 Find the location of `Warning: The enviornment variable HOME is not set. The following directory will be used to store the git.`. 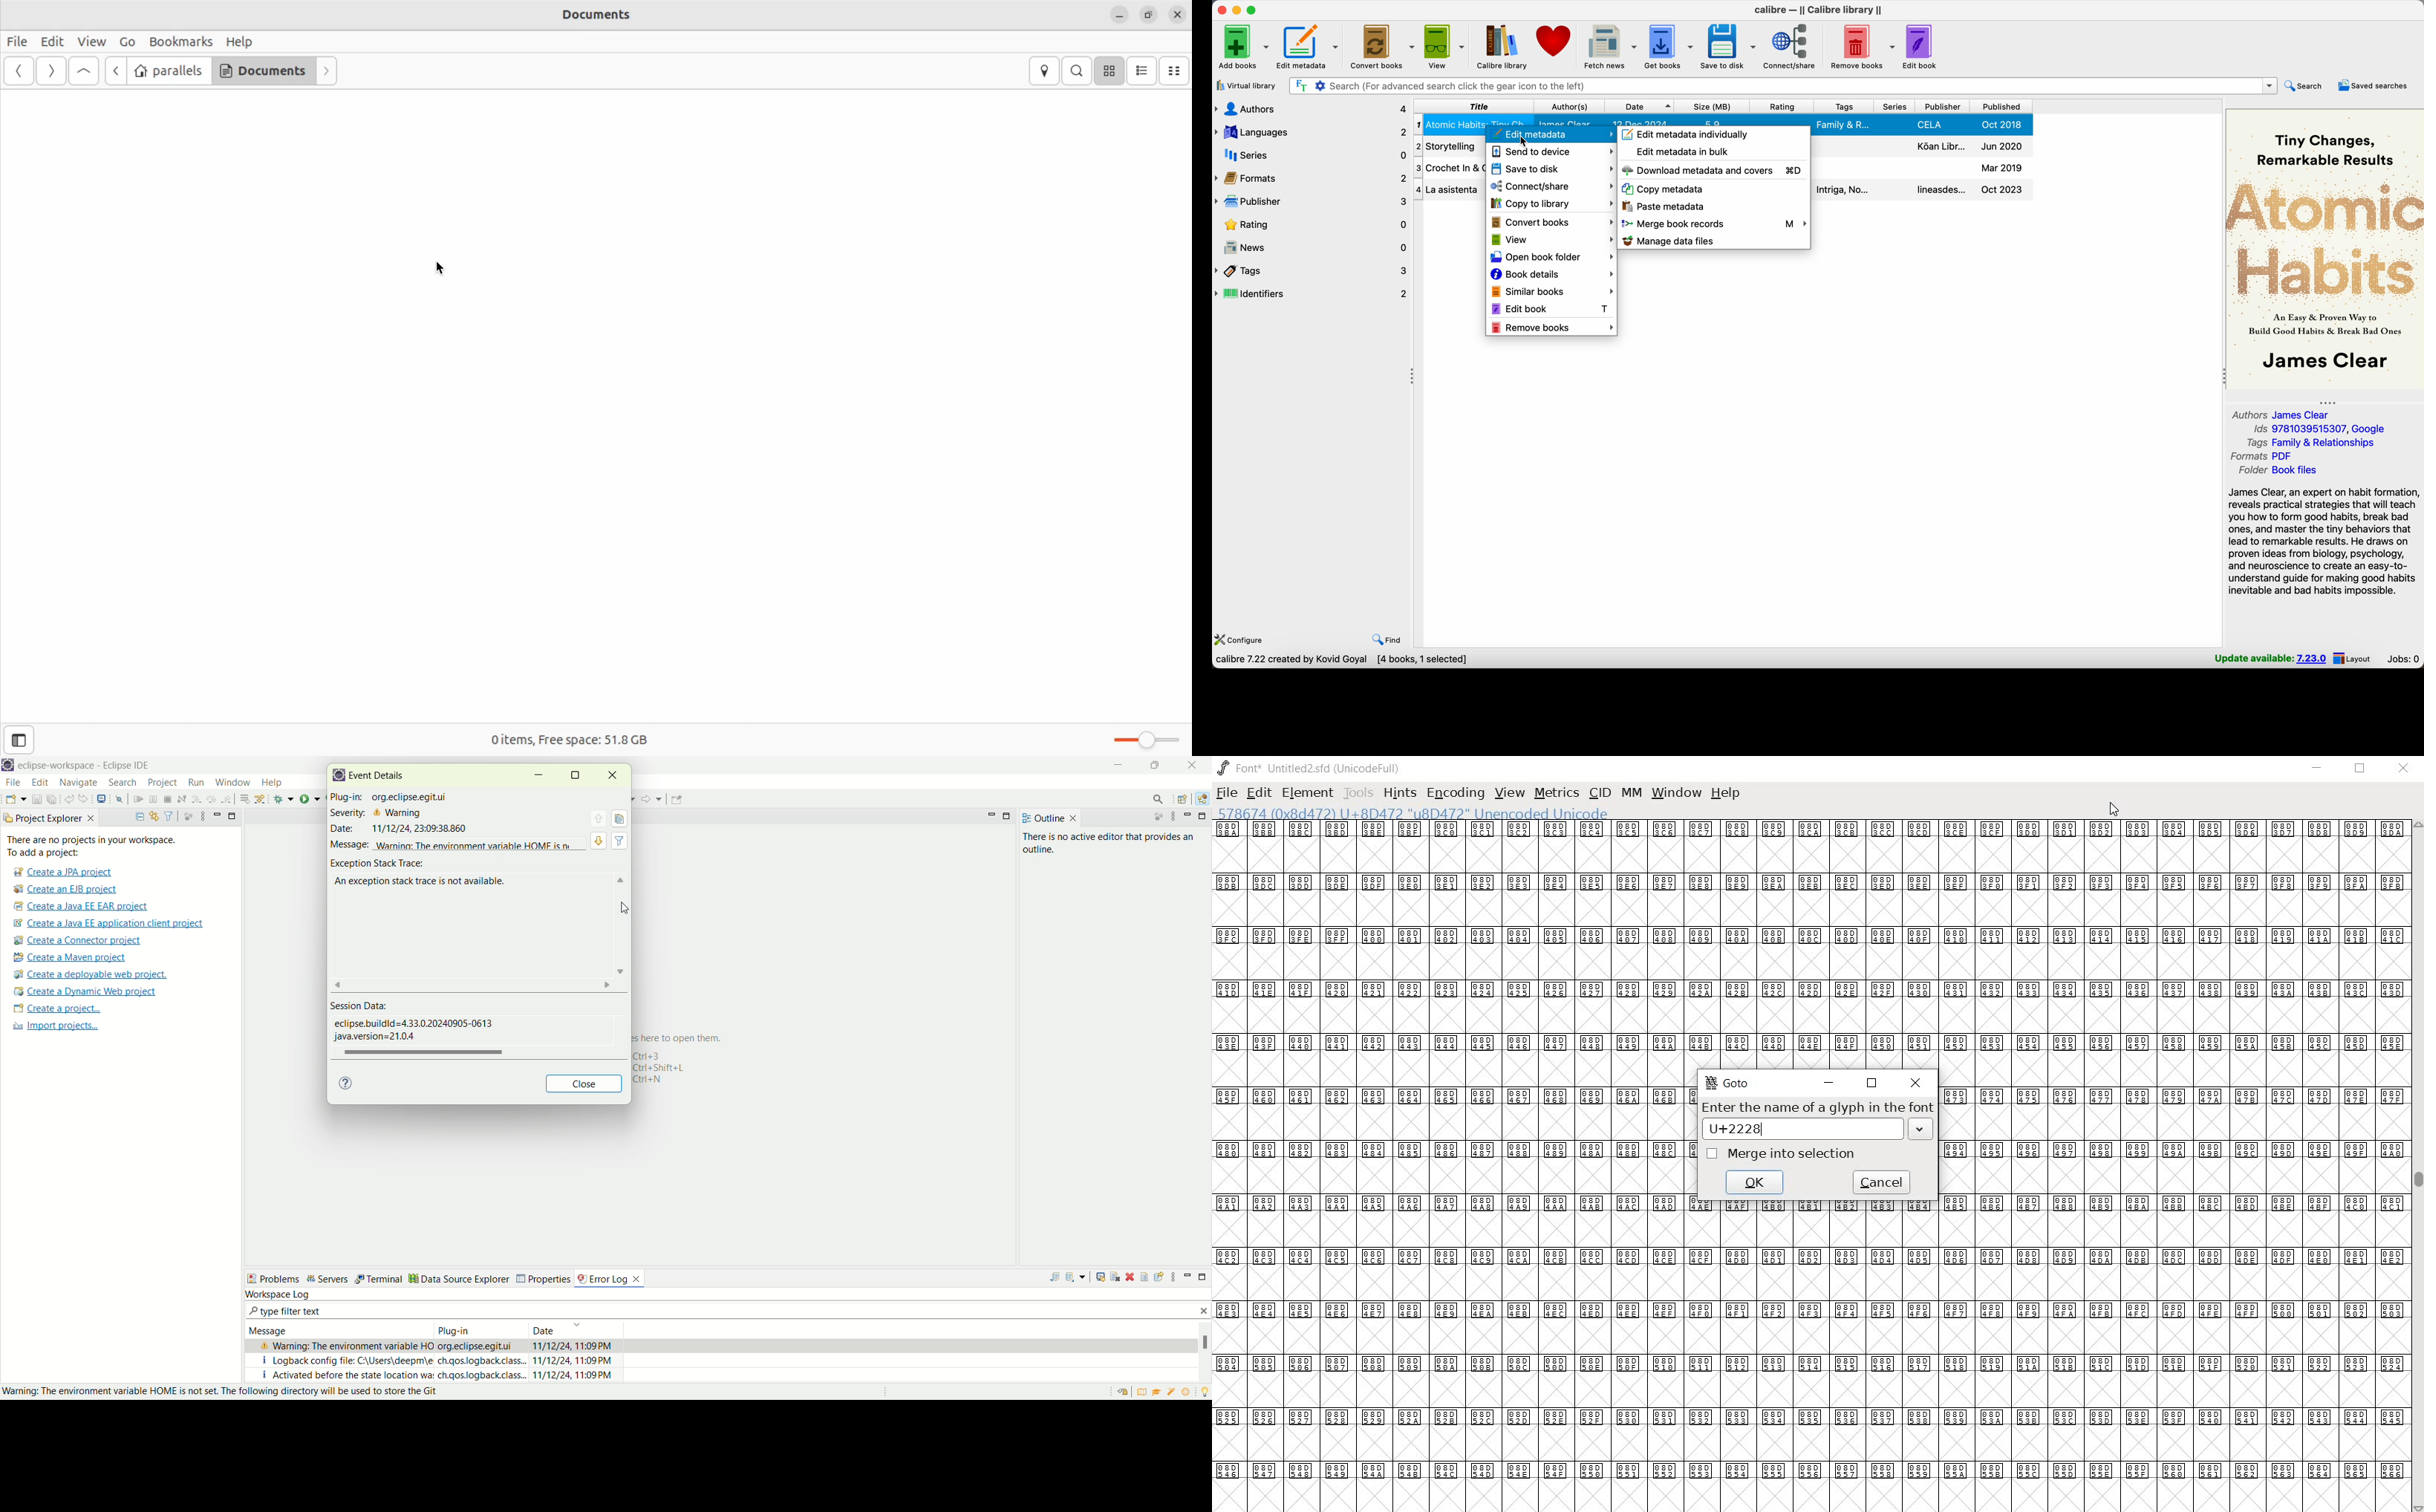

Warning: The enviornment variable HOME is not set. The following directory will be used to store the git. is located at coordinates (234, 1389).